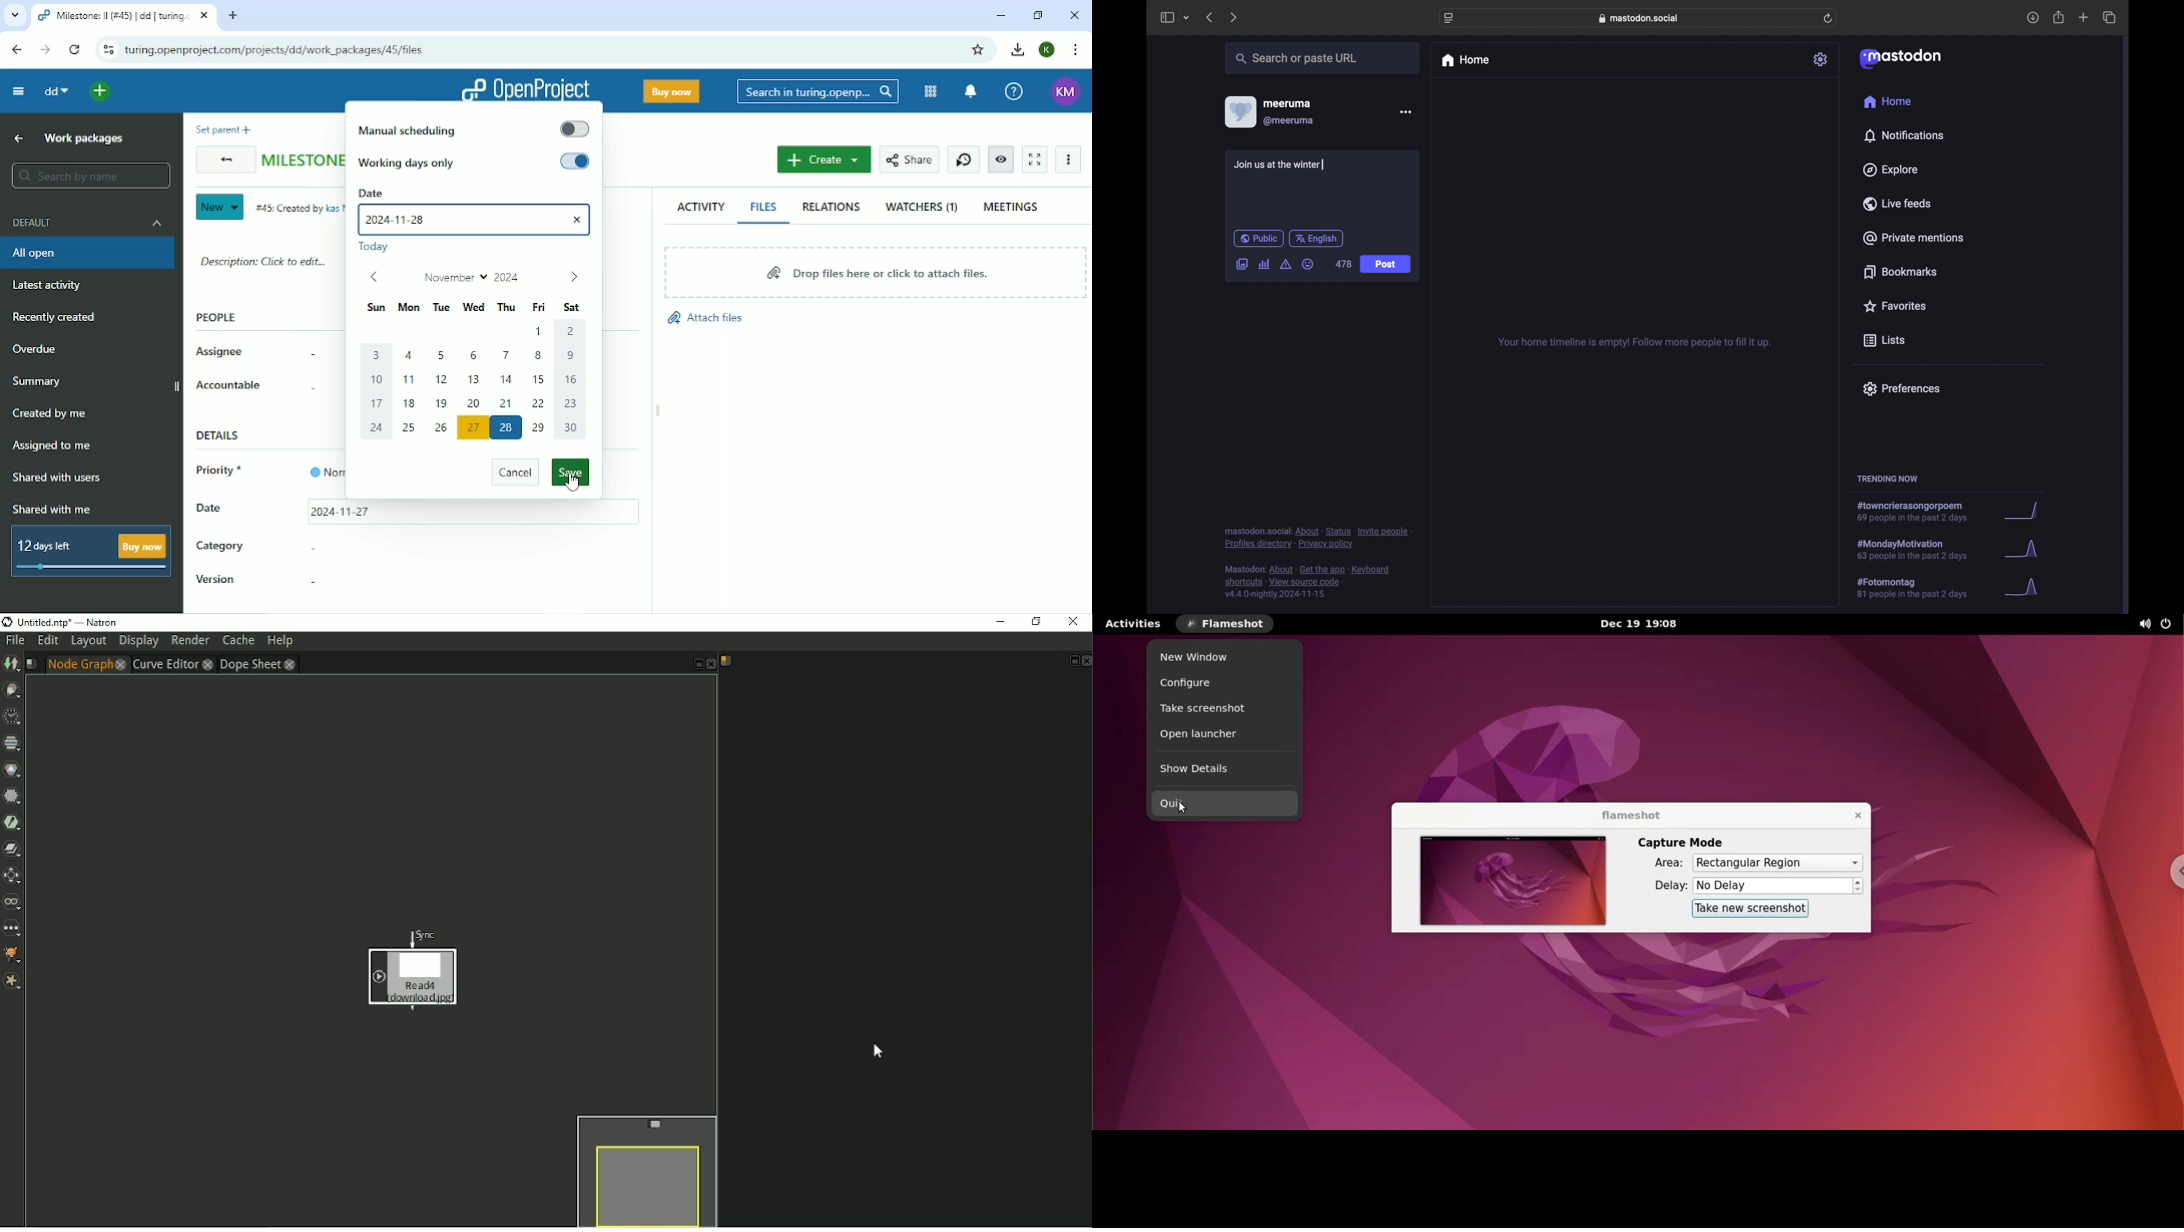  I want to click on 11/27/2024, so click(340, 513).